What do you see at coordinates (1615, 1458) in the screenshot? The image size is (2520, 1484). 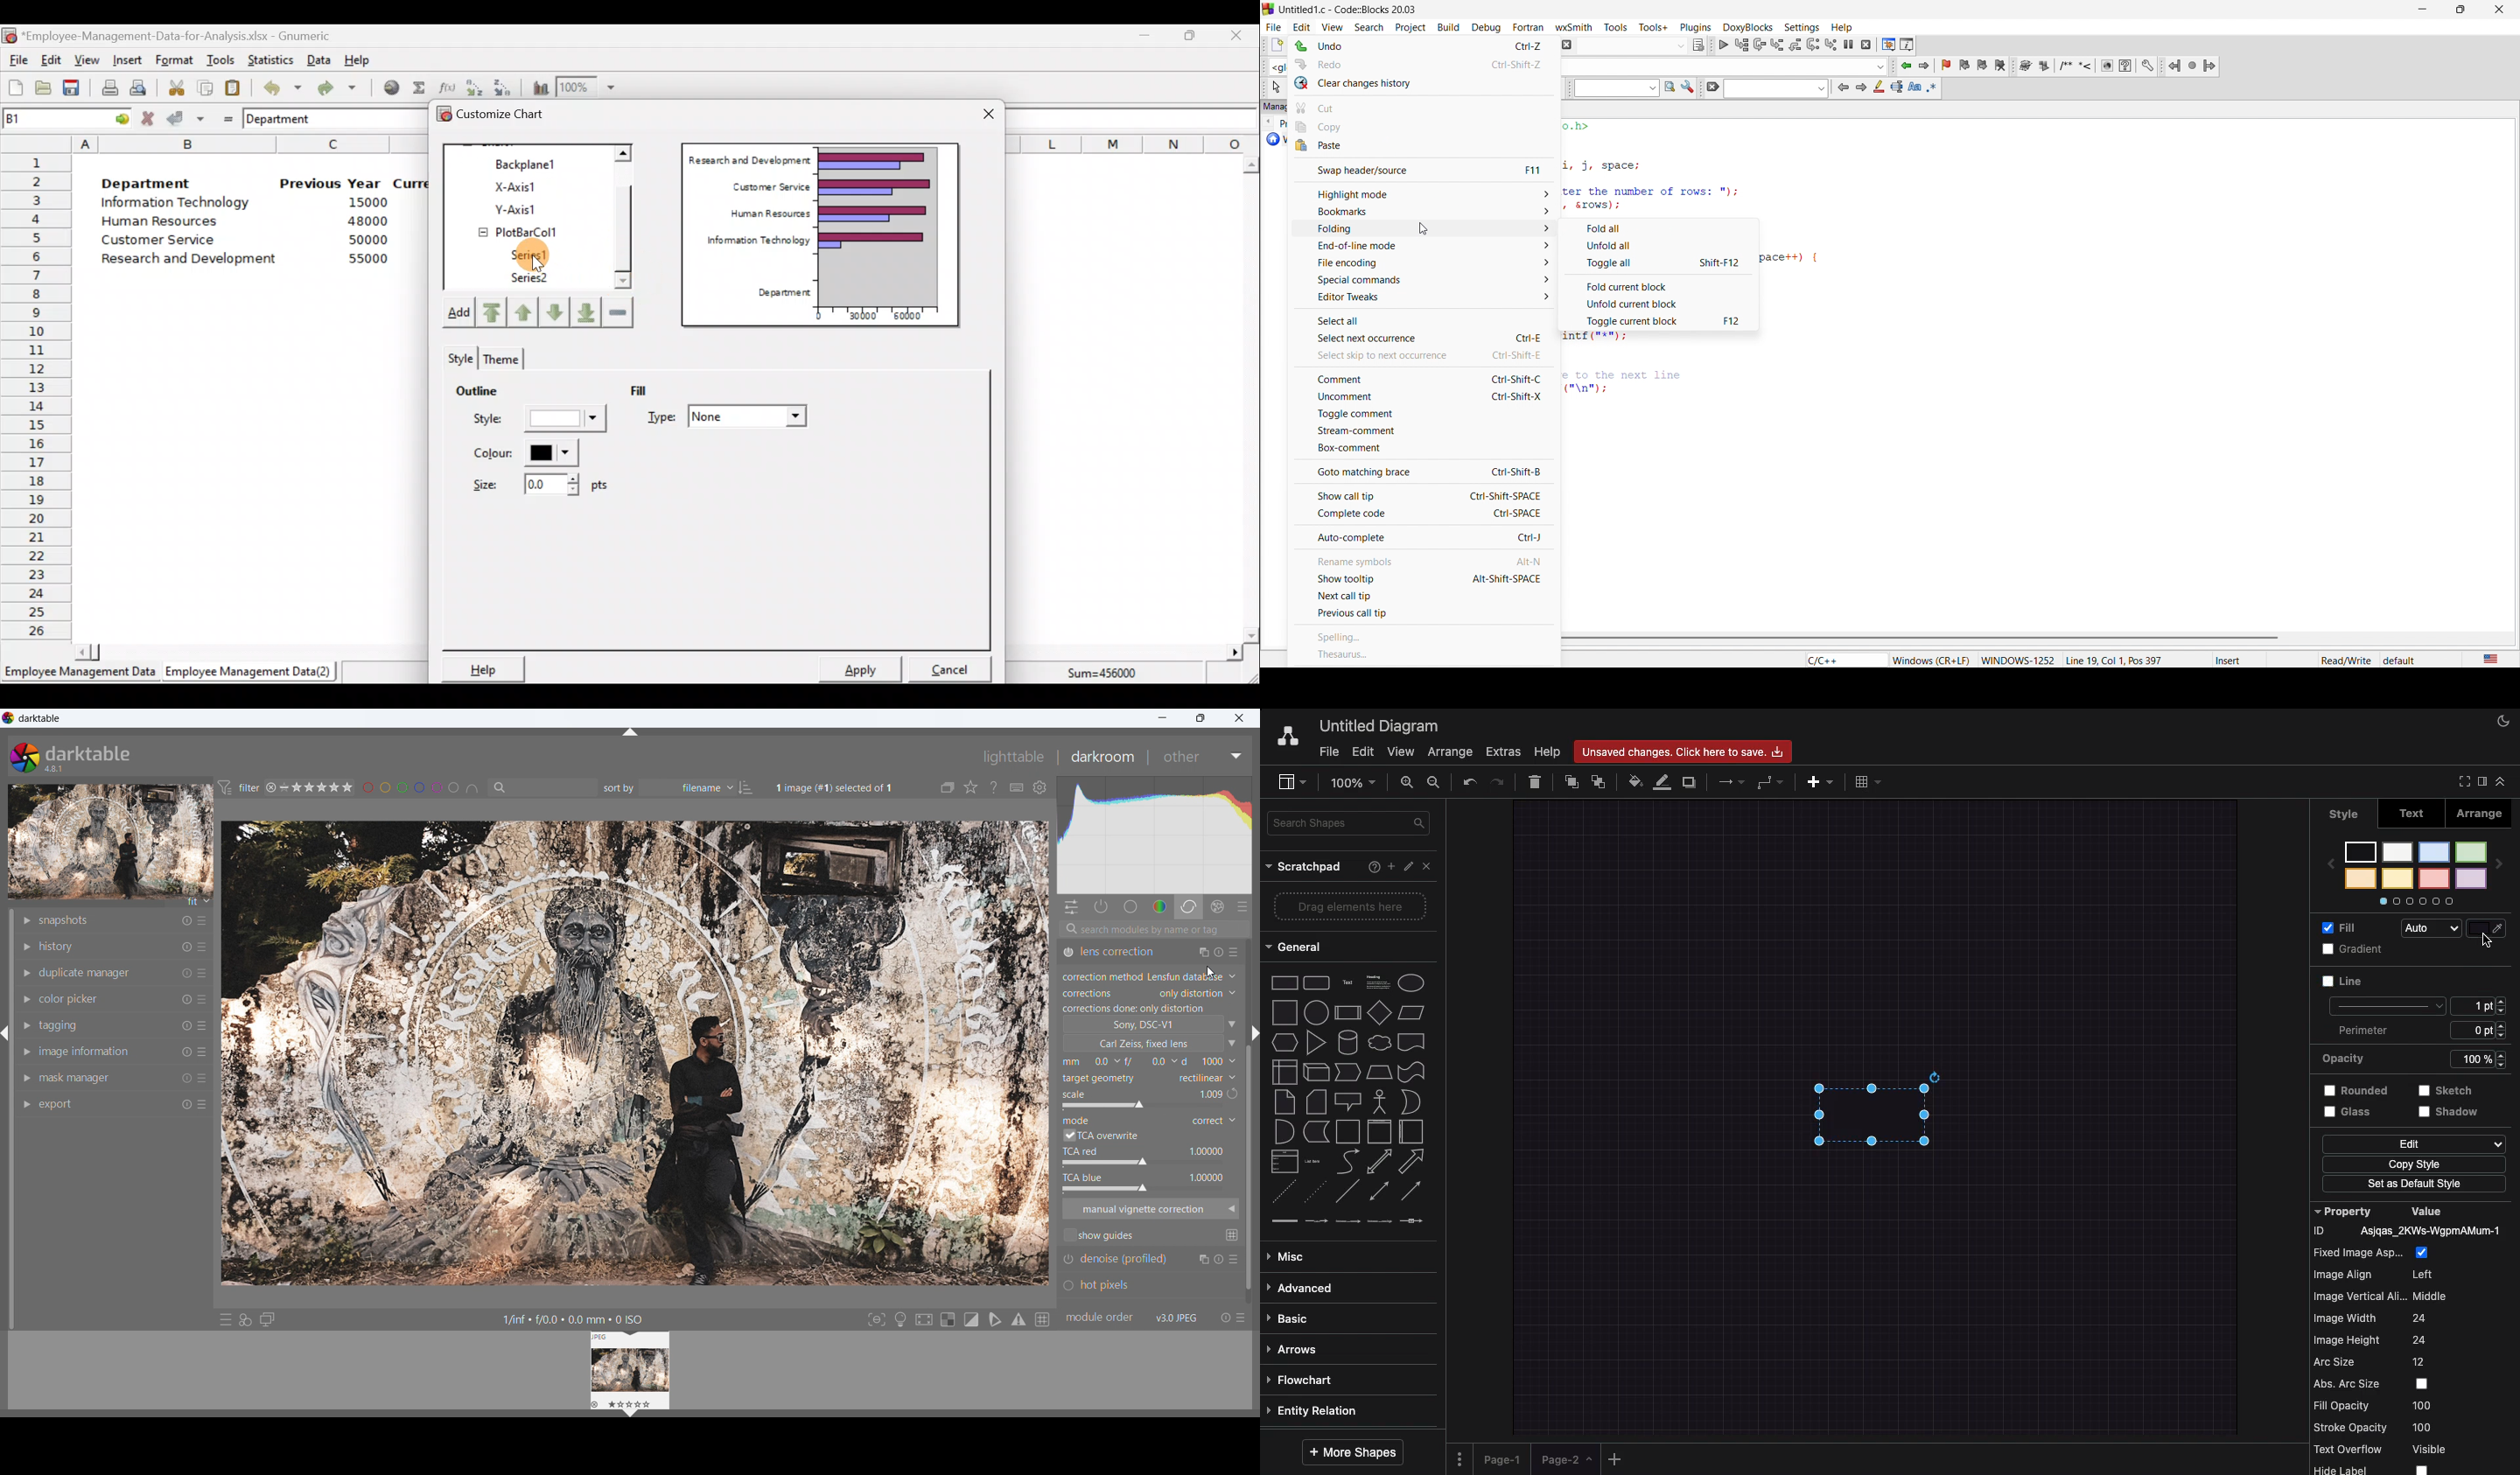 I see `Add` at bounding box center [1615, 1458].